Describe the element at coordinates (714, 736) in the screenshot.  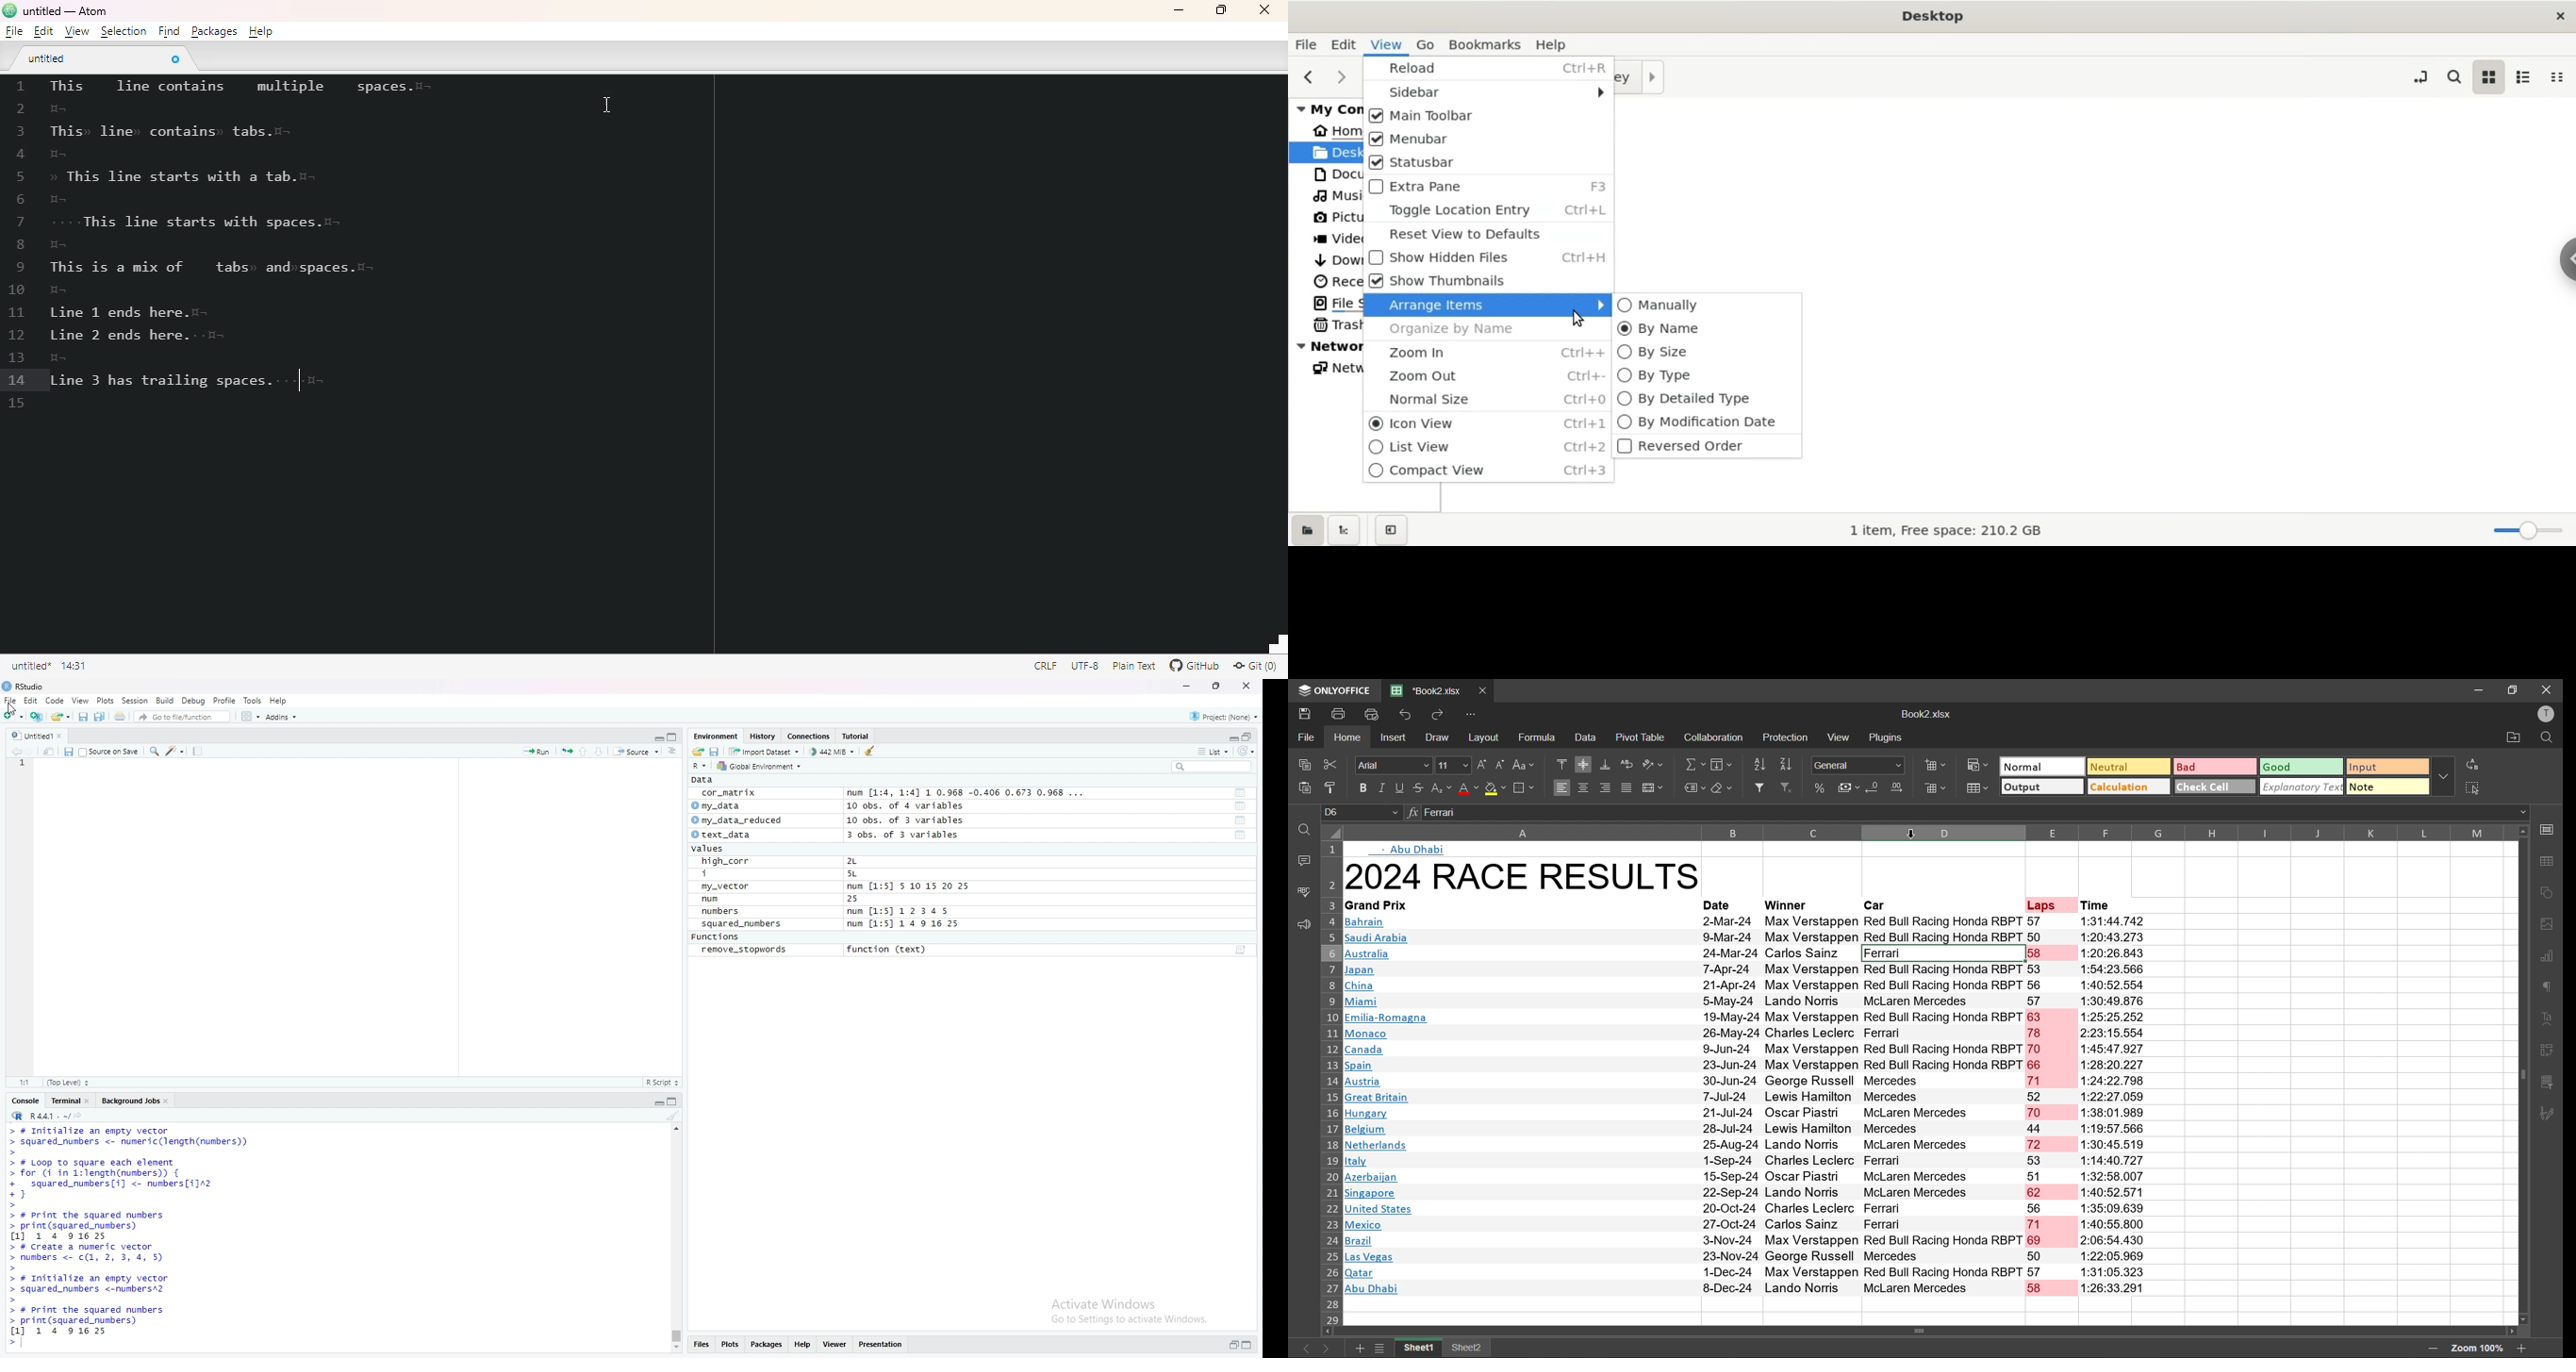
I see `Environment` at that location.